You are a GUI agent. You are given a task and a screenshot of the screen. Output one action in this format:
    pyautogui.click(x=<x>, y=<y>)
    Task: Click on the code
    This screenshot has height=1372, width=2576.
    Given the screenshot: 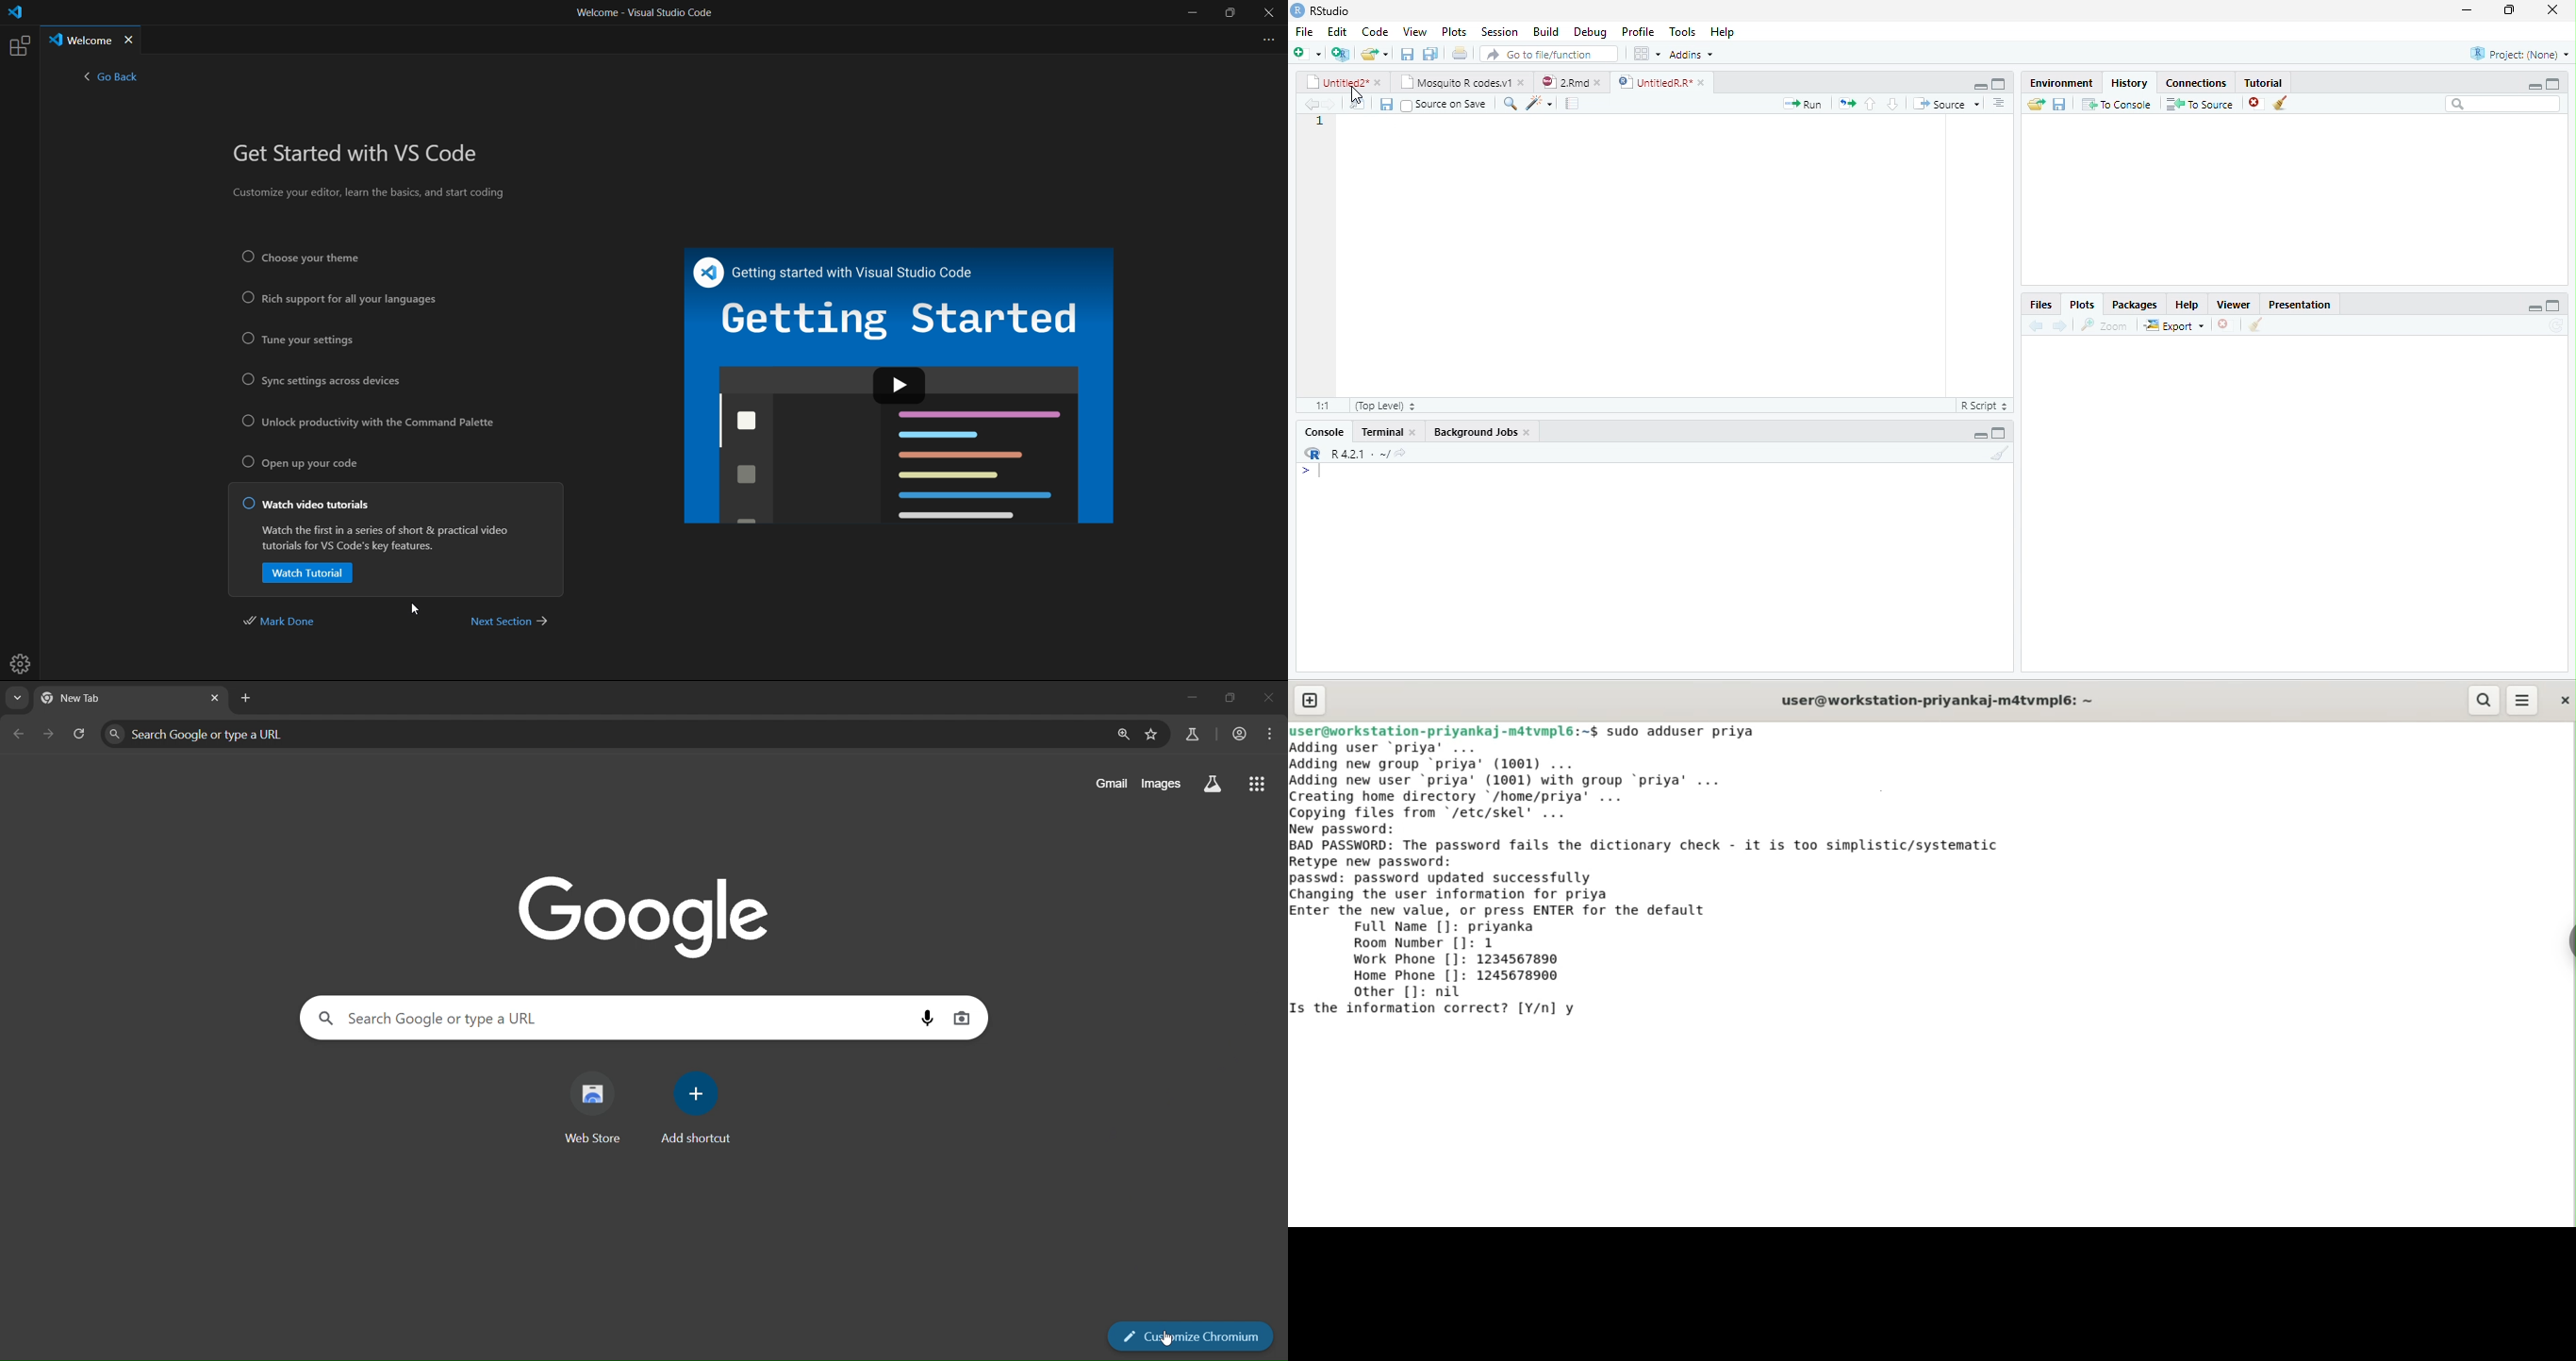 What is the action you would take?
    pyautogui.click(x=1375, y=32)
    